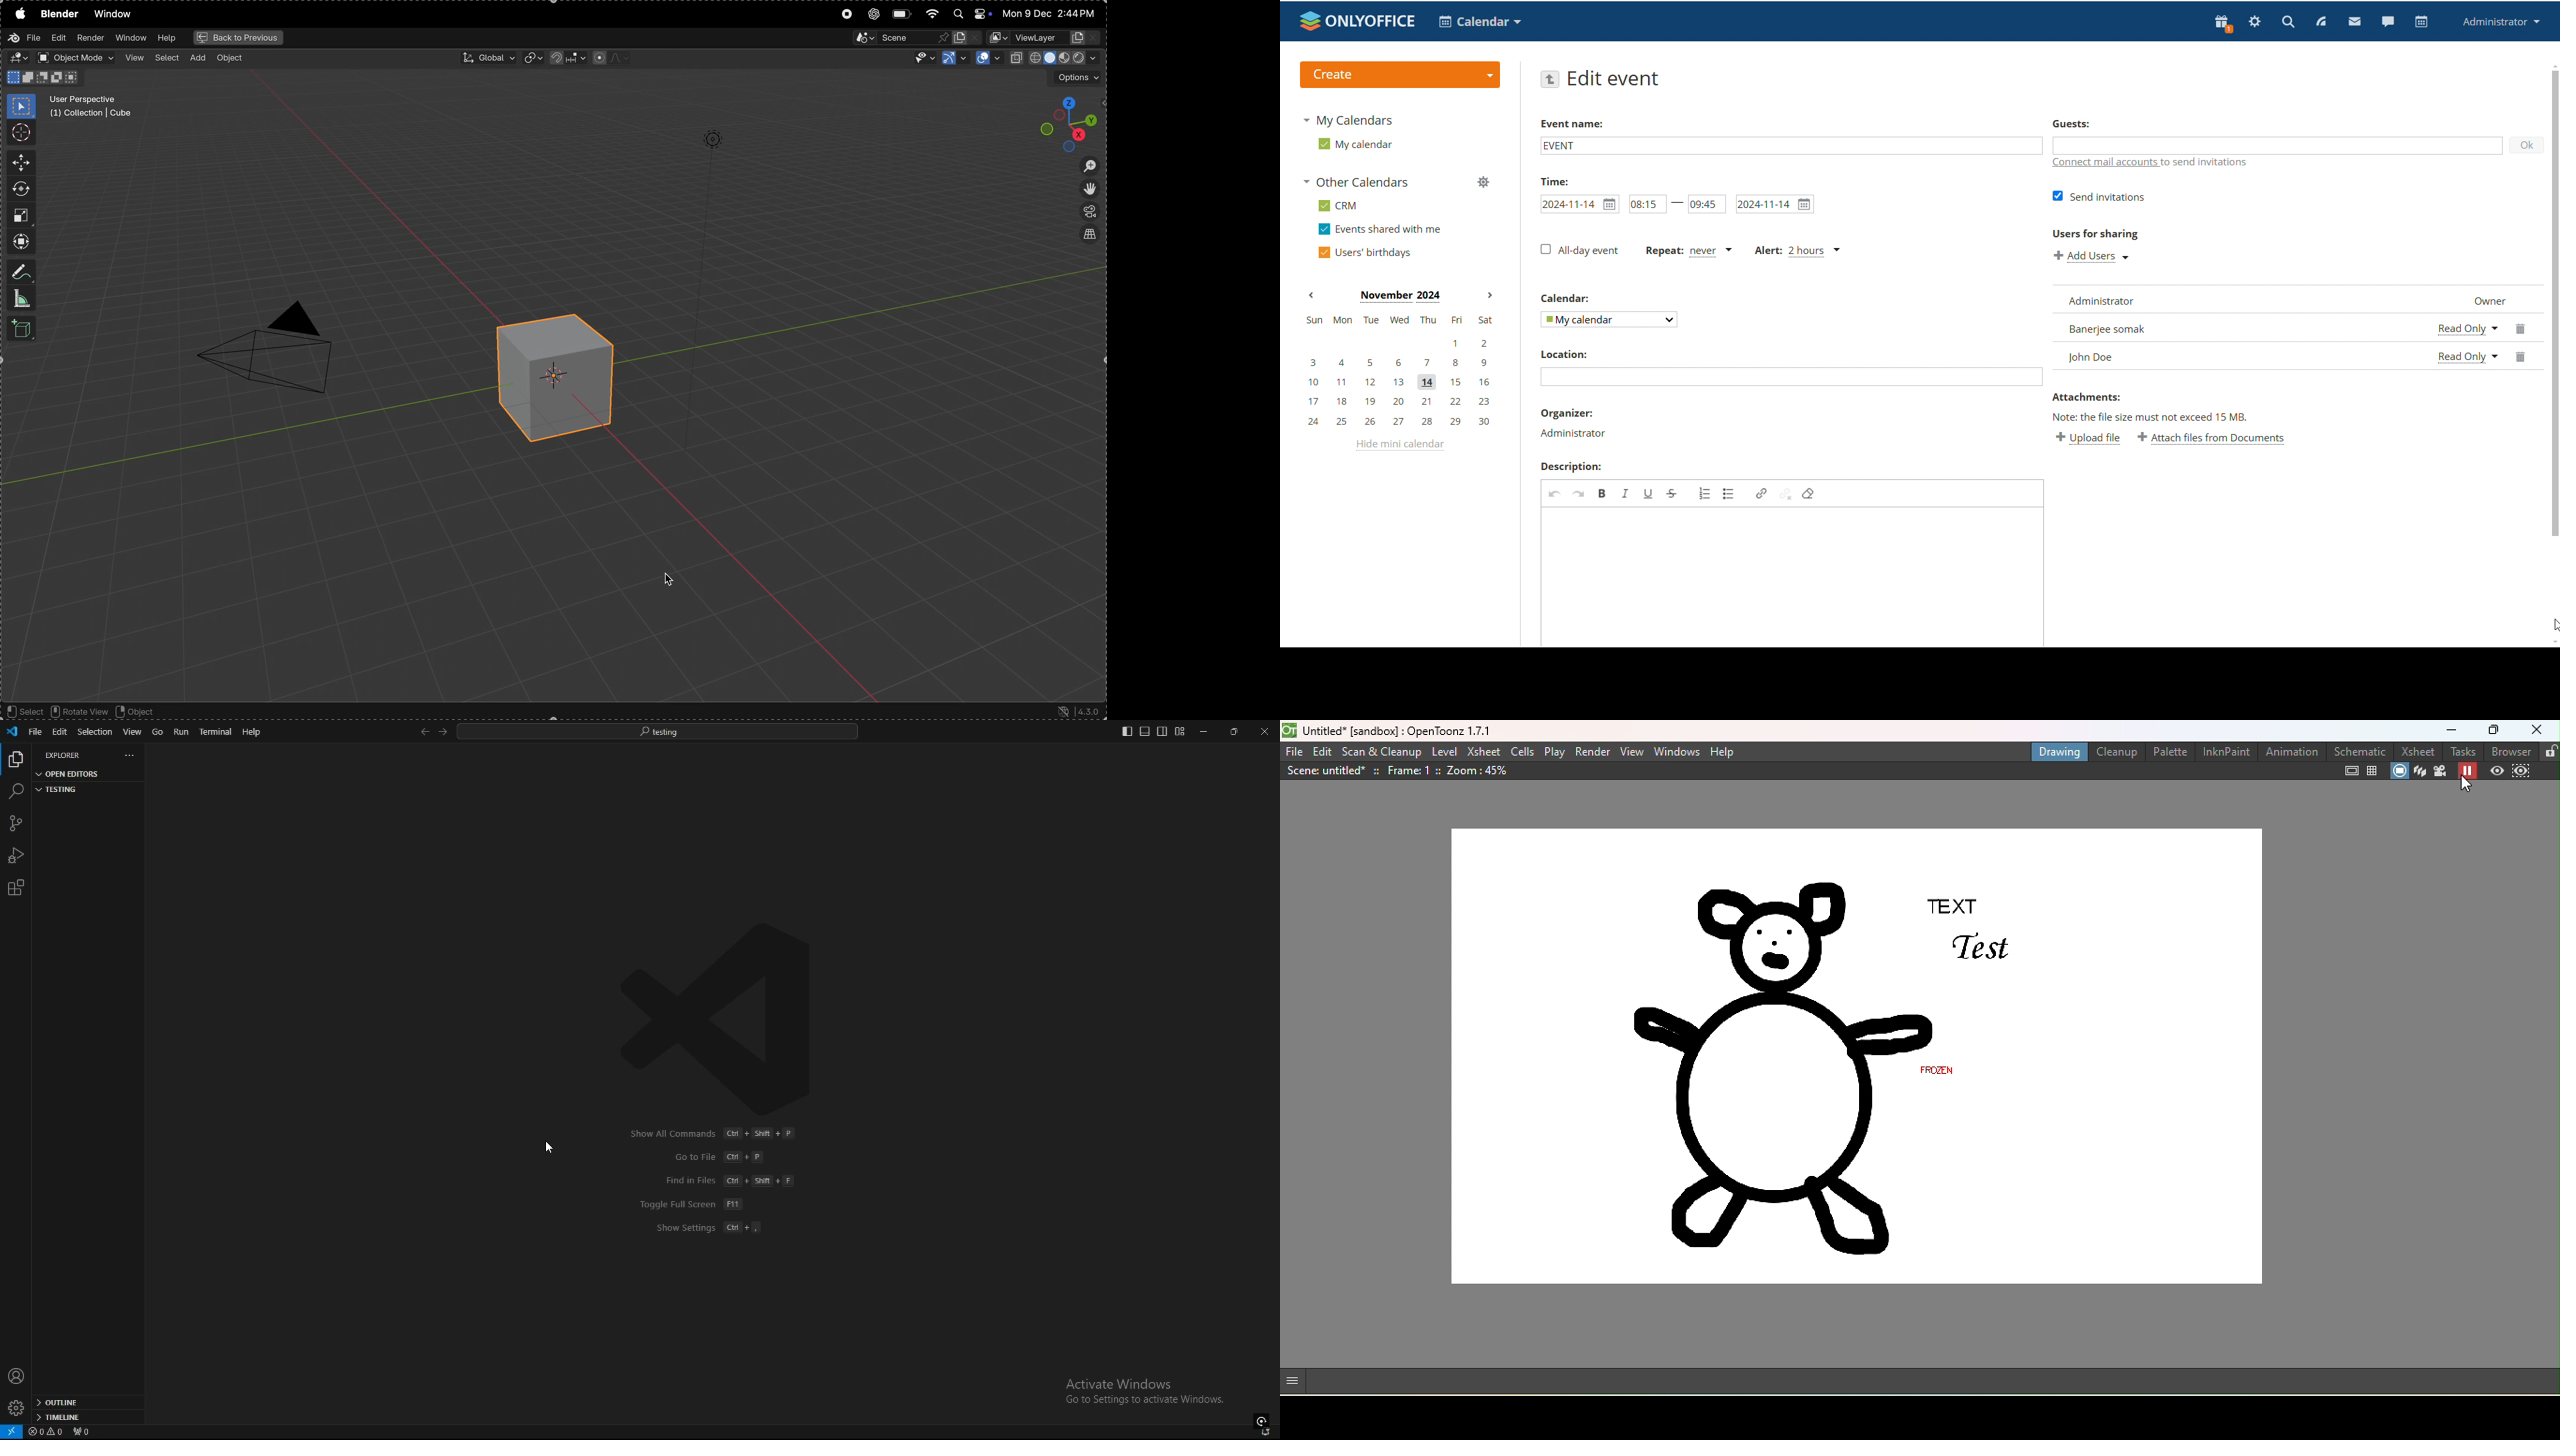 This screenshot has height=1456, width=2576. Describe the element at coordinates (874, 14) in the screenshot. I see `chatgpt` at that location.